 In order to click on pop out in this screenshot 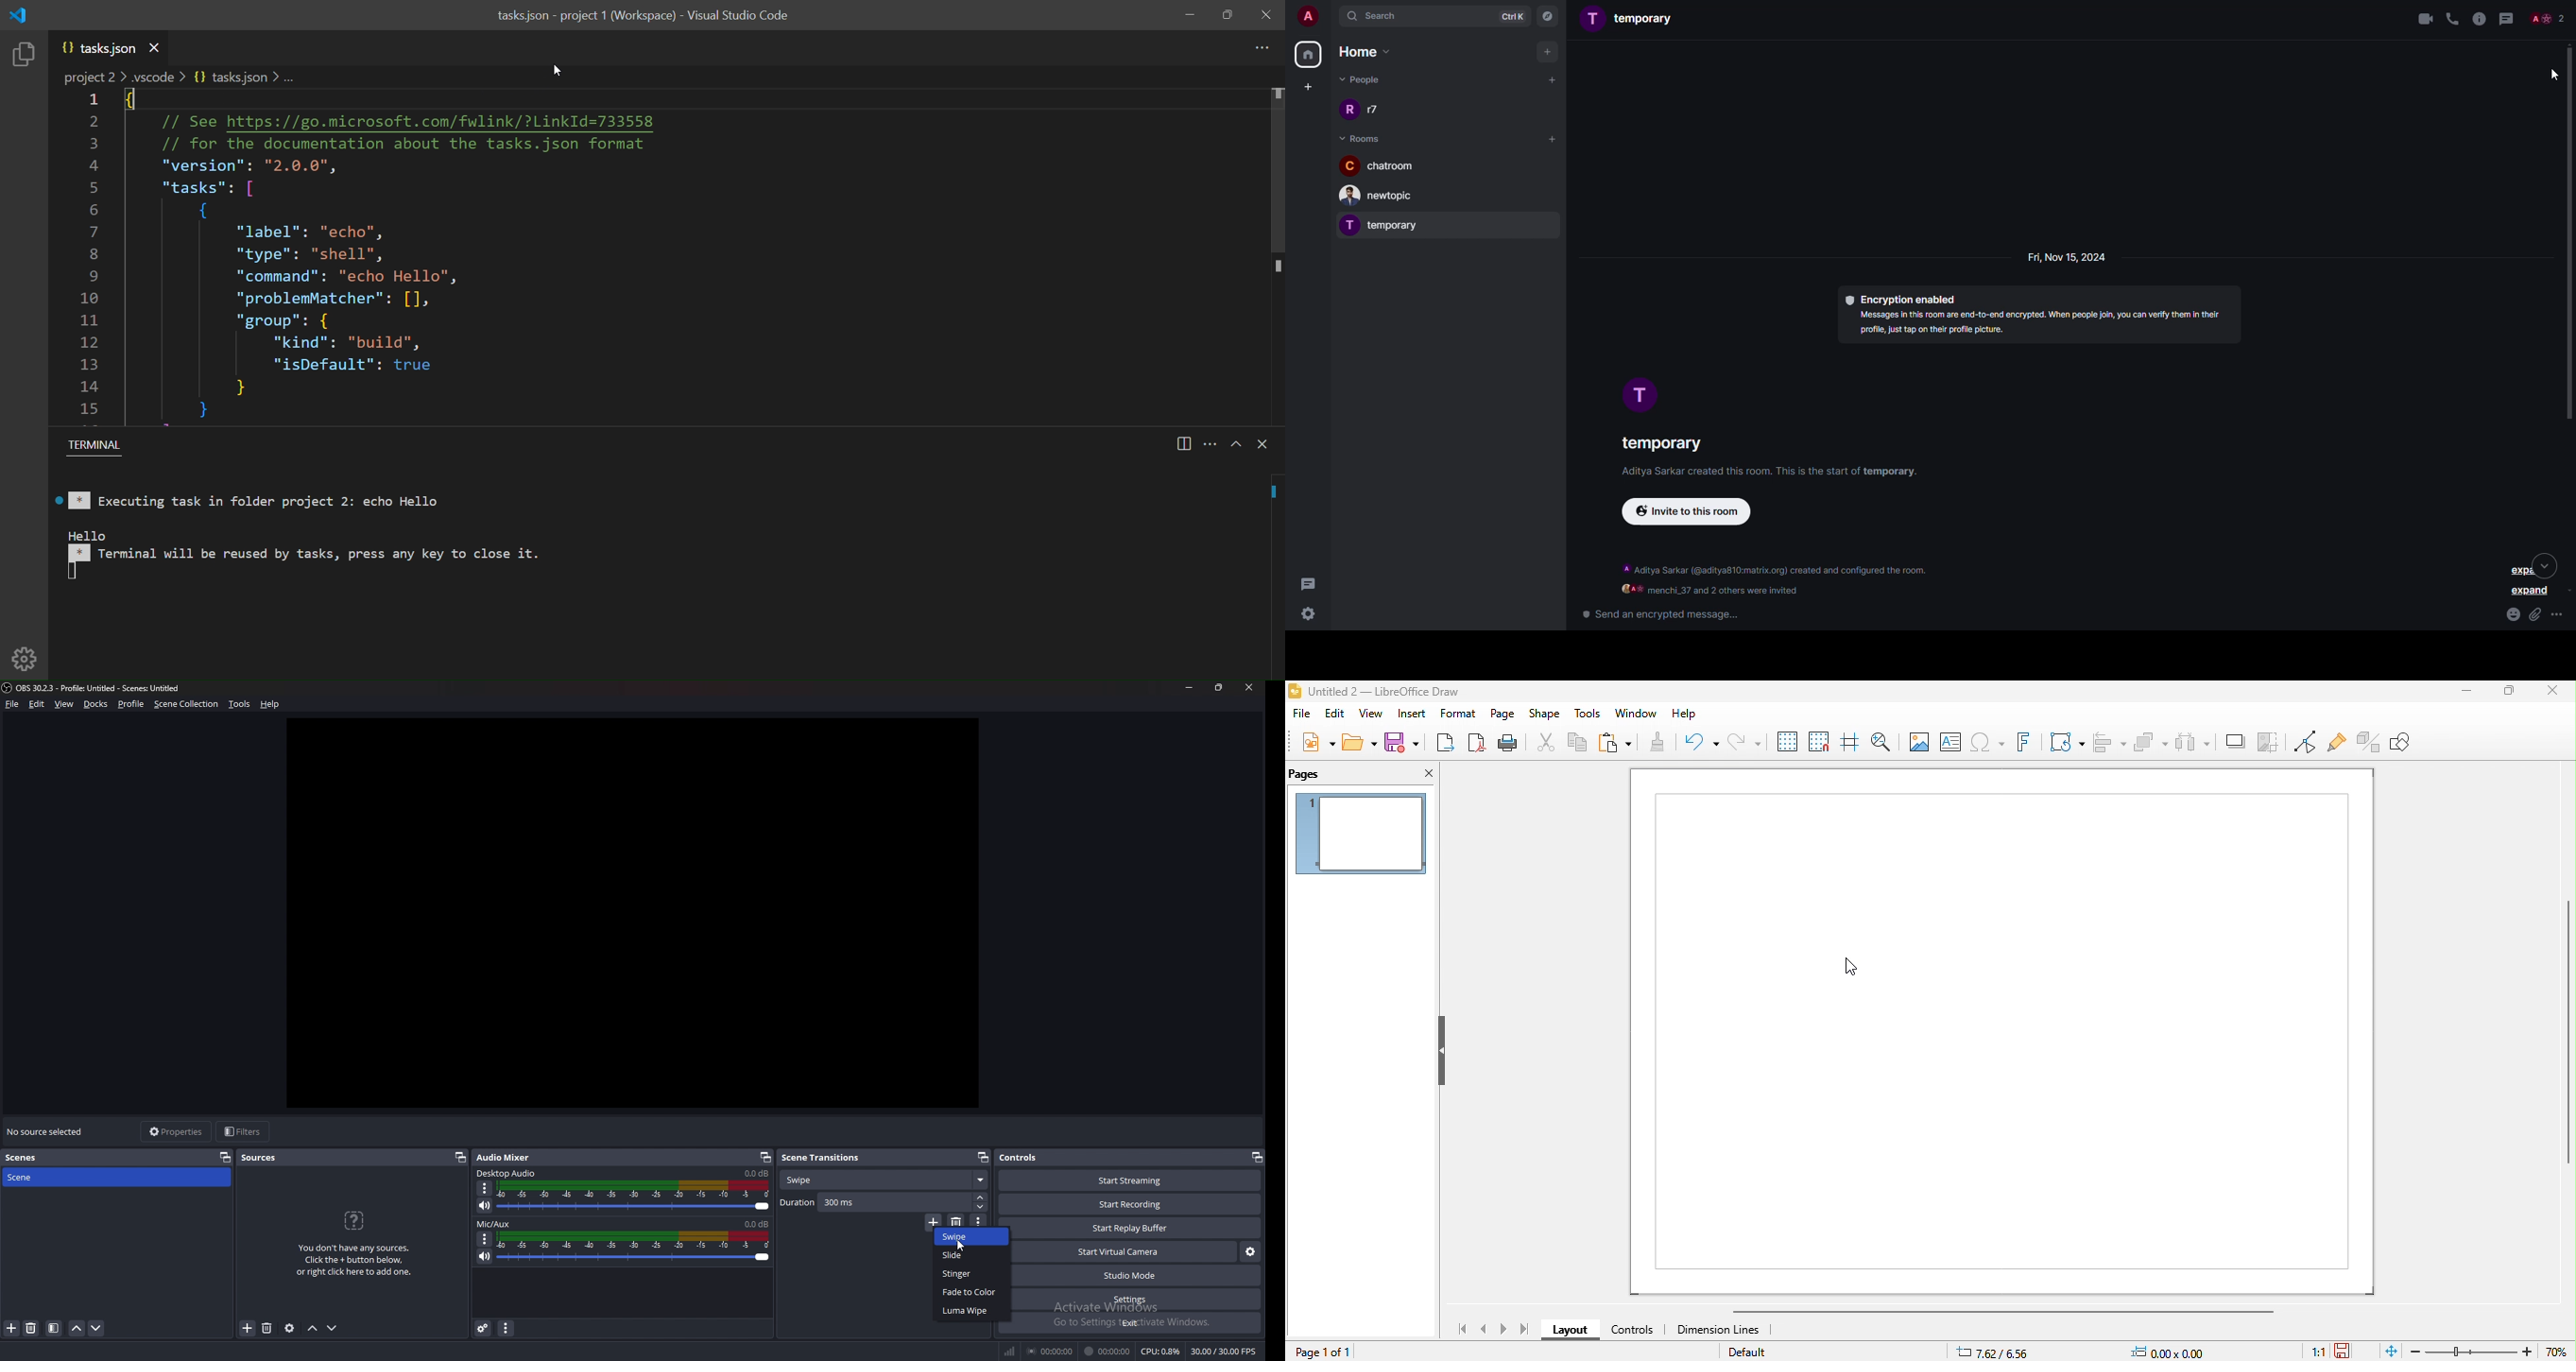, I will do `click(984, 1157)`.